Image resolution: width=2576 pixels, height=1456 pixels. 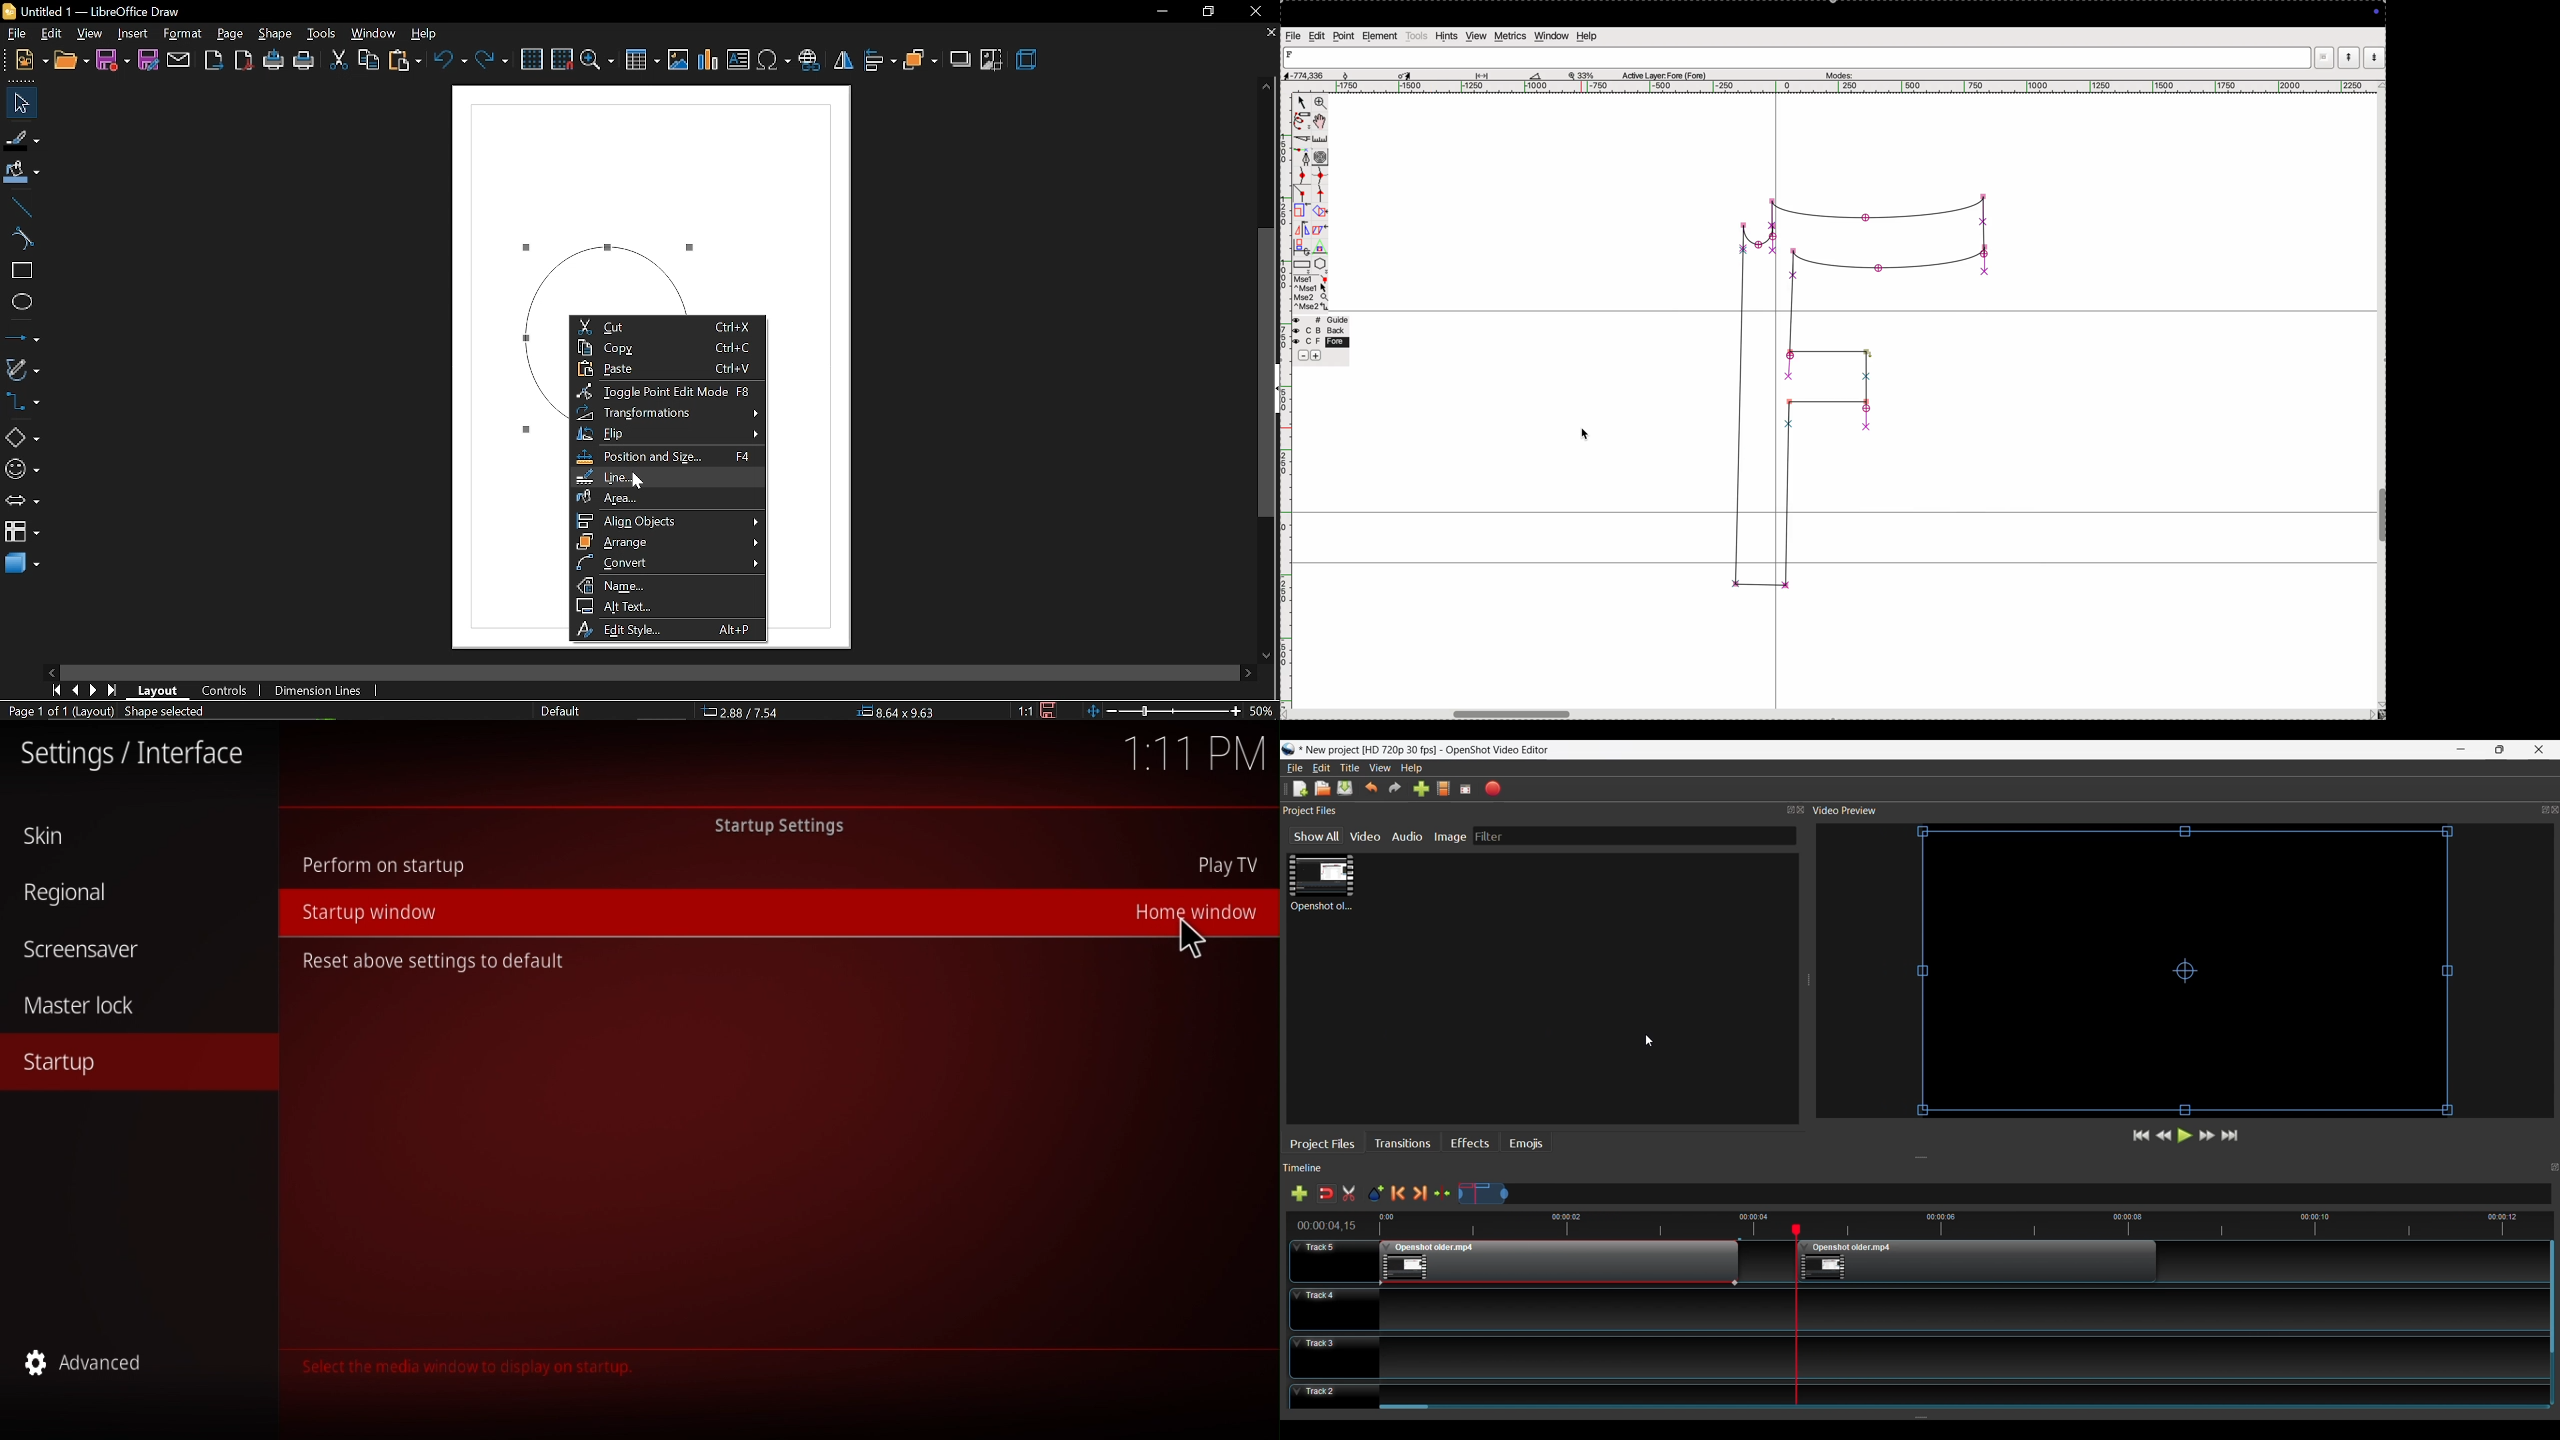 What do you see at coordinates (372, 913) in the screenshot?
I see `startup window` at bounding box center [372, 913].